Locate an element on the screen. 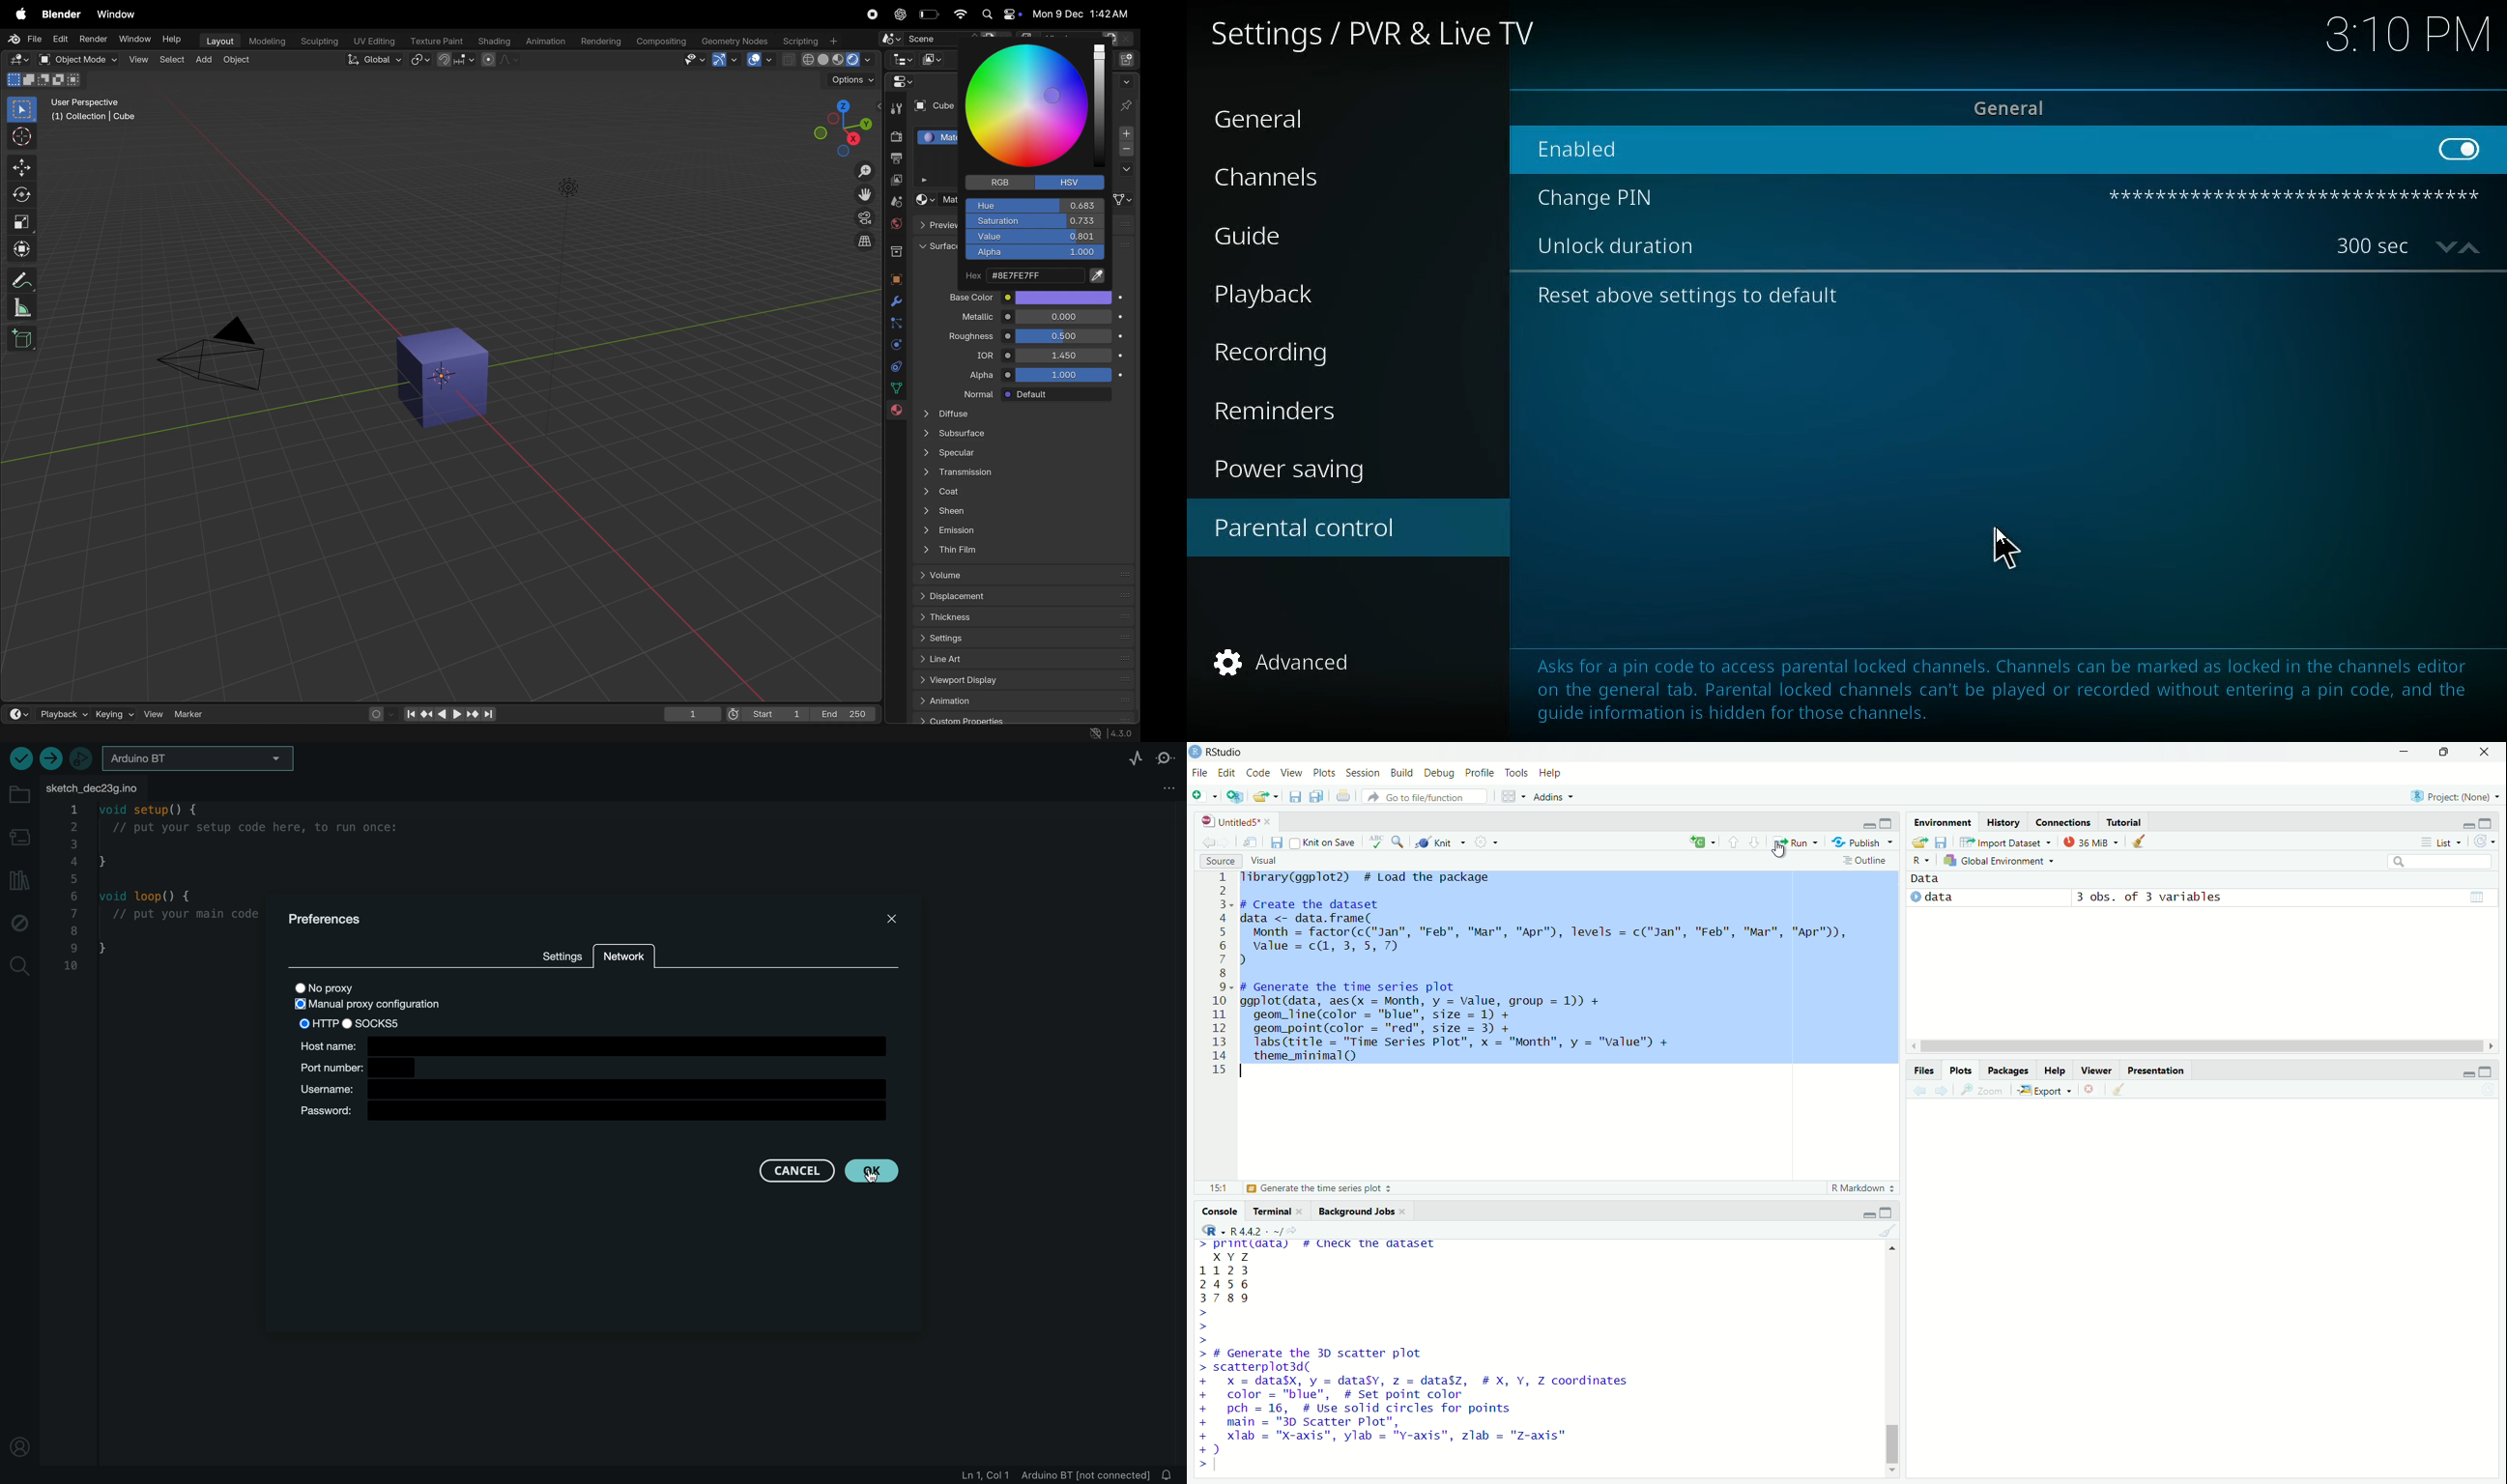  base color is located at coordinates (965, 297).